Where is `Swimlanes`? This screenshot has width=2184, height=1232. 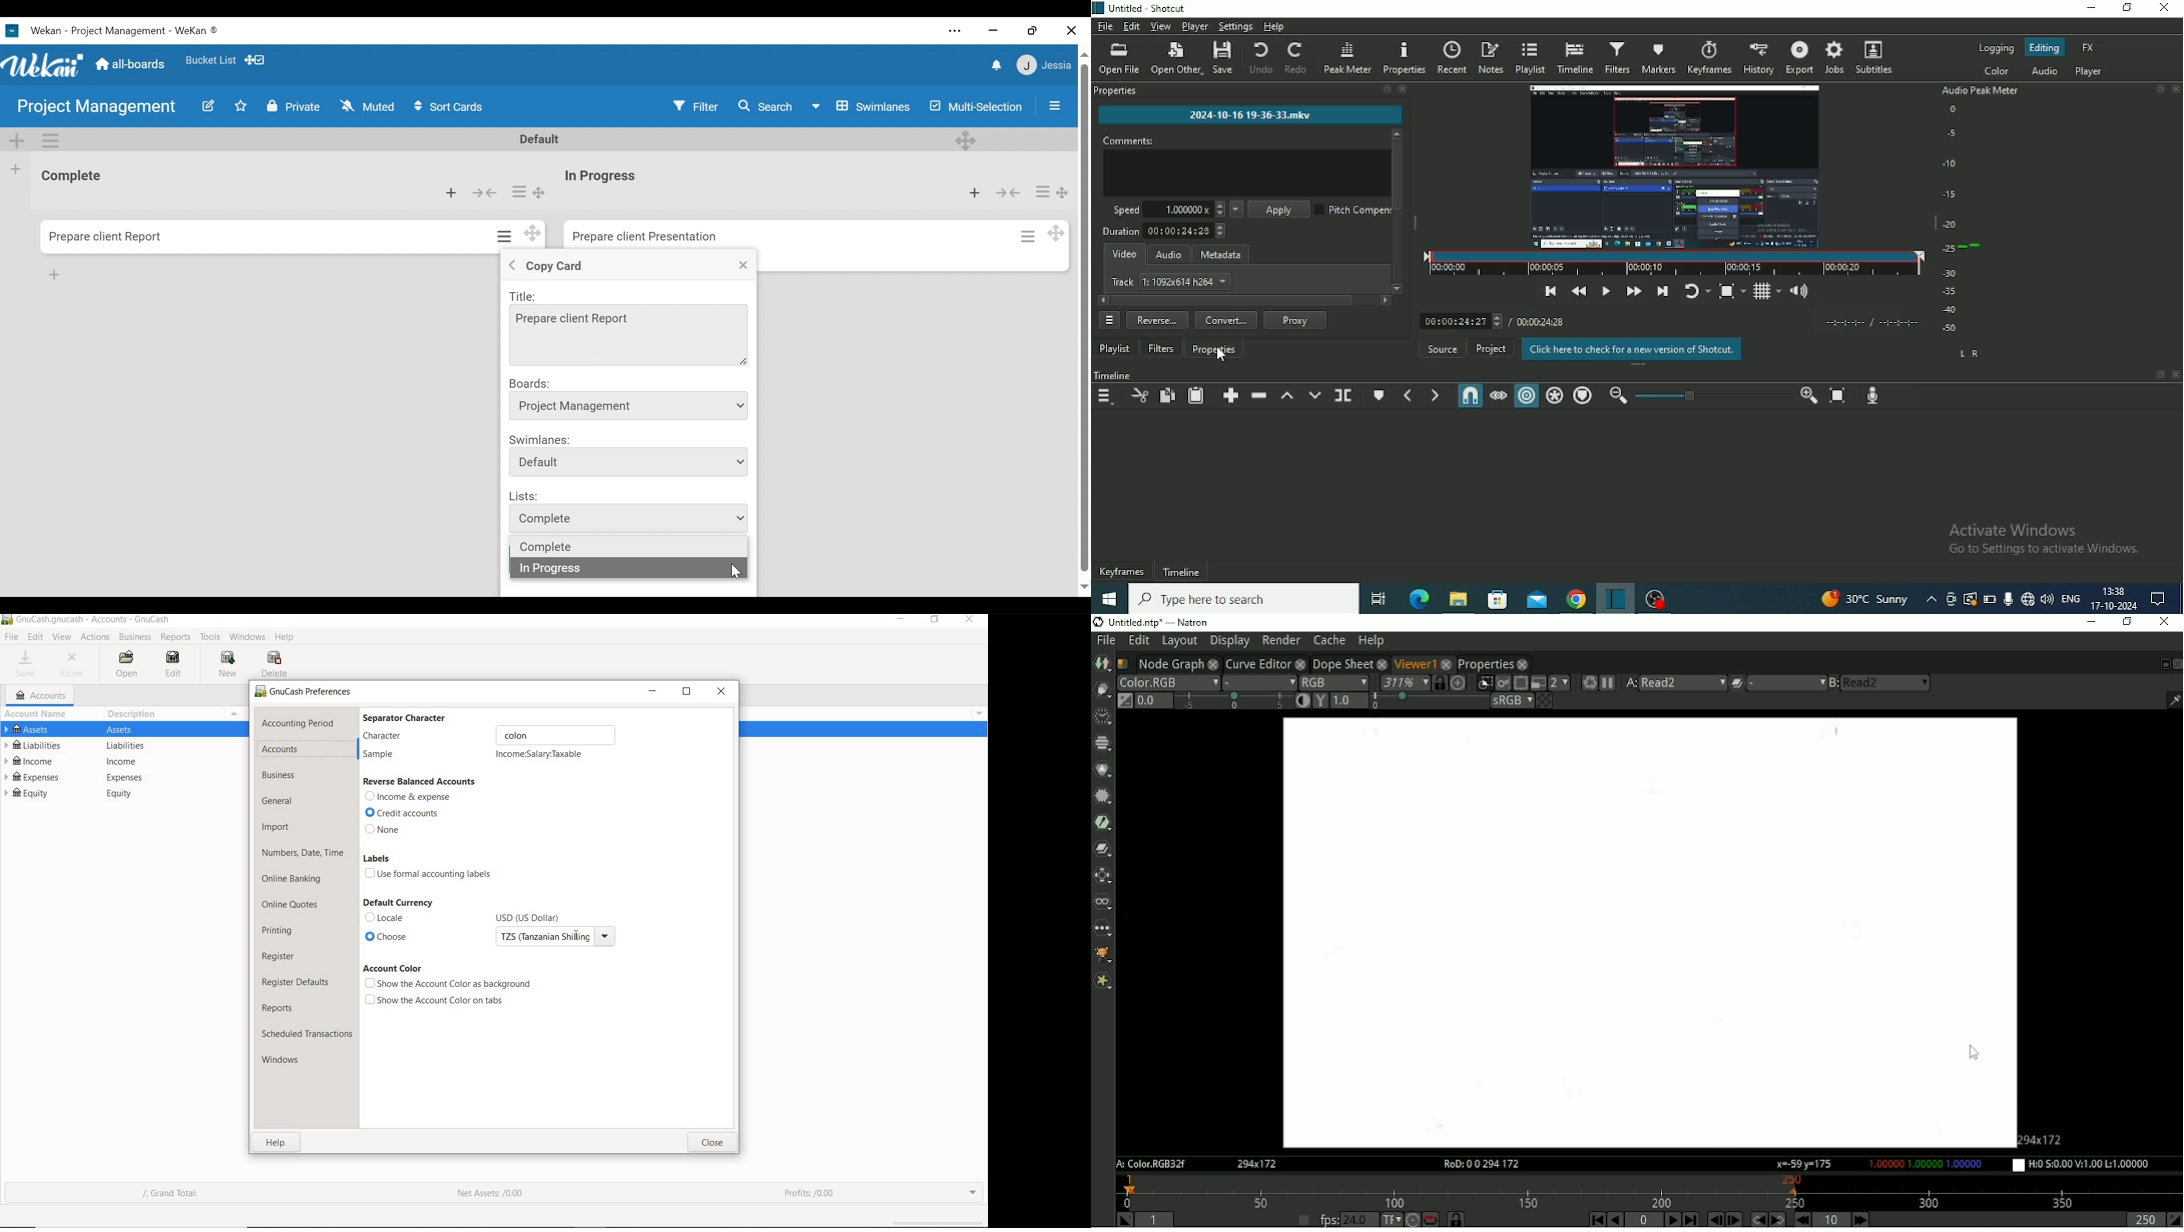 Swimlanes is located at coordinates (540, 439).